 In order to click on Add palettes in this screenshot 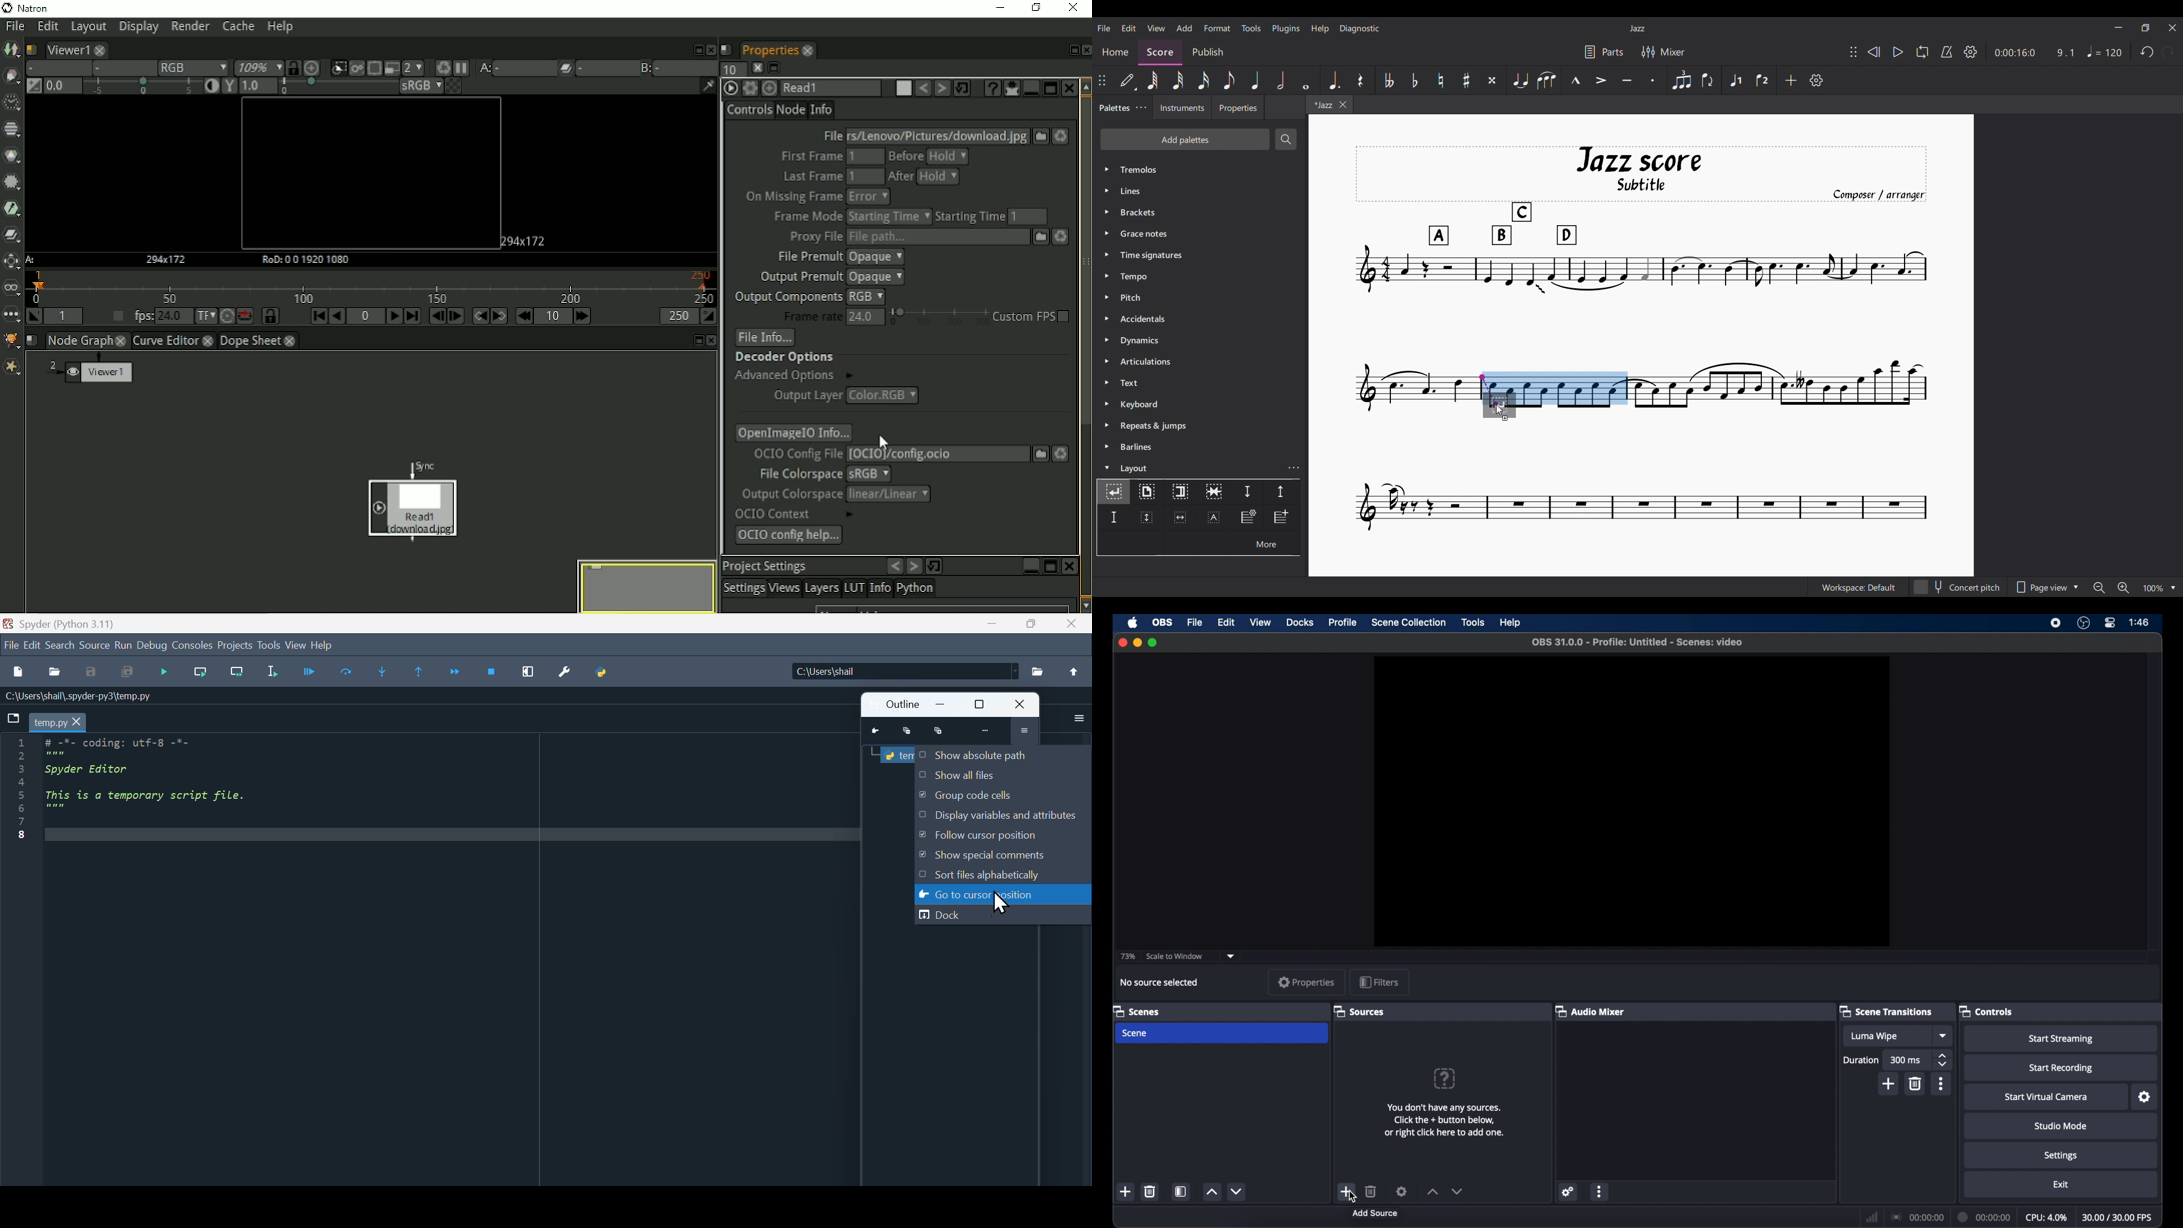, I will do `click(1185, 139)`.